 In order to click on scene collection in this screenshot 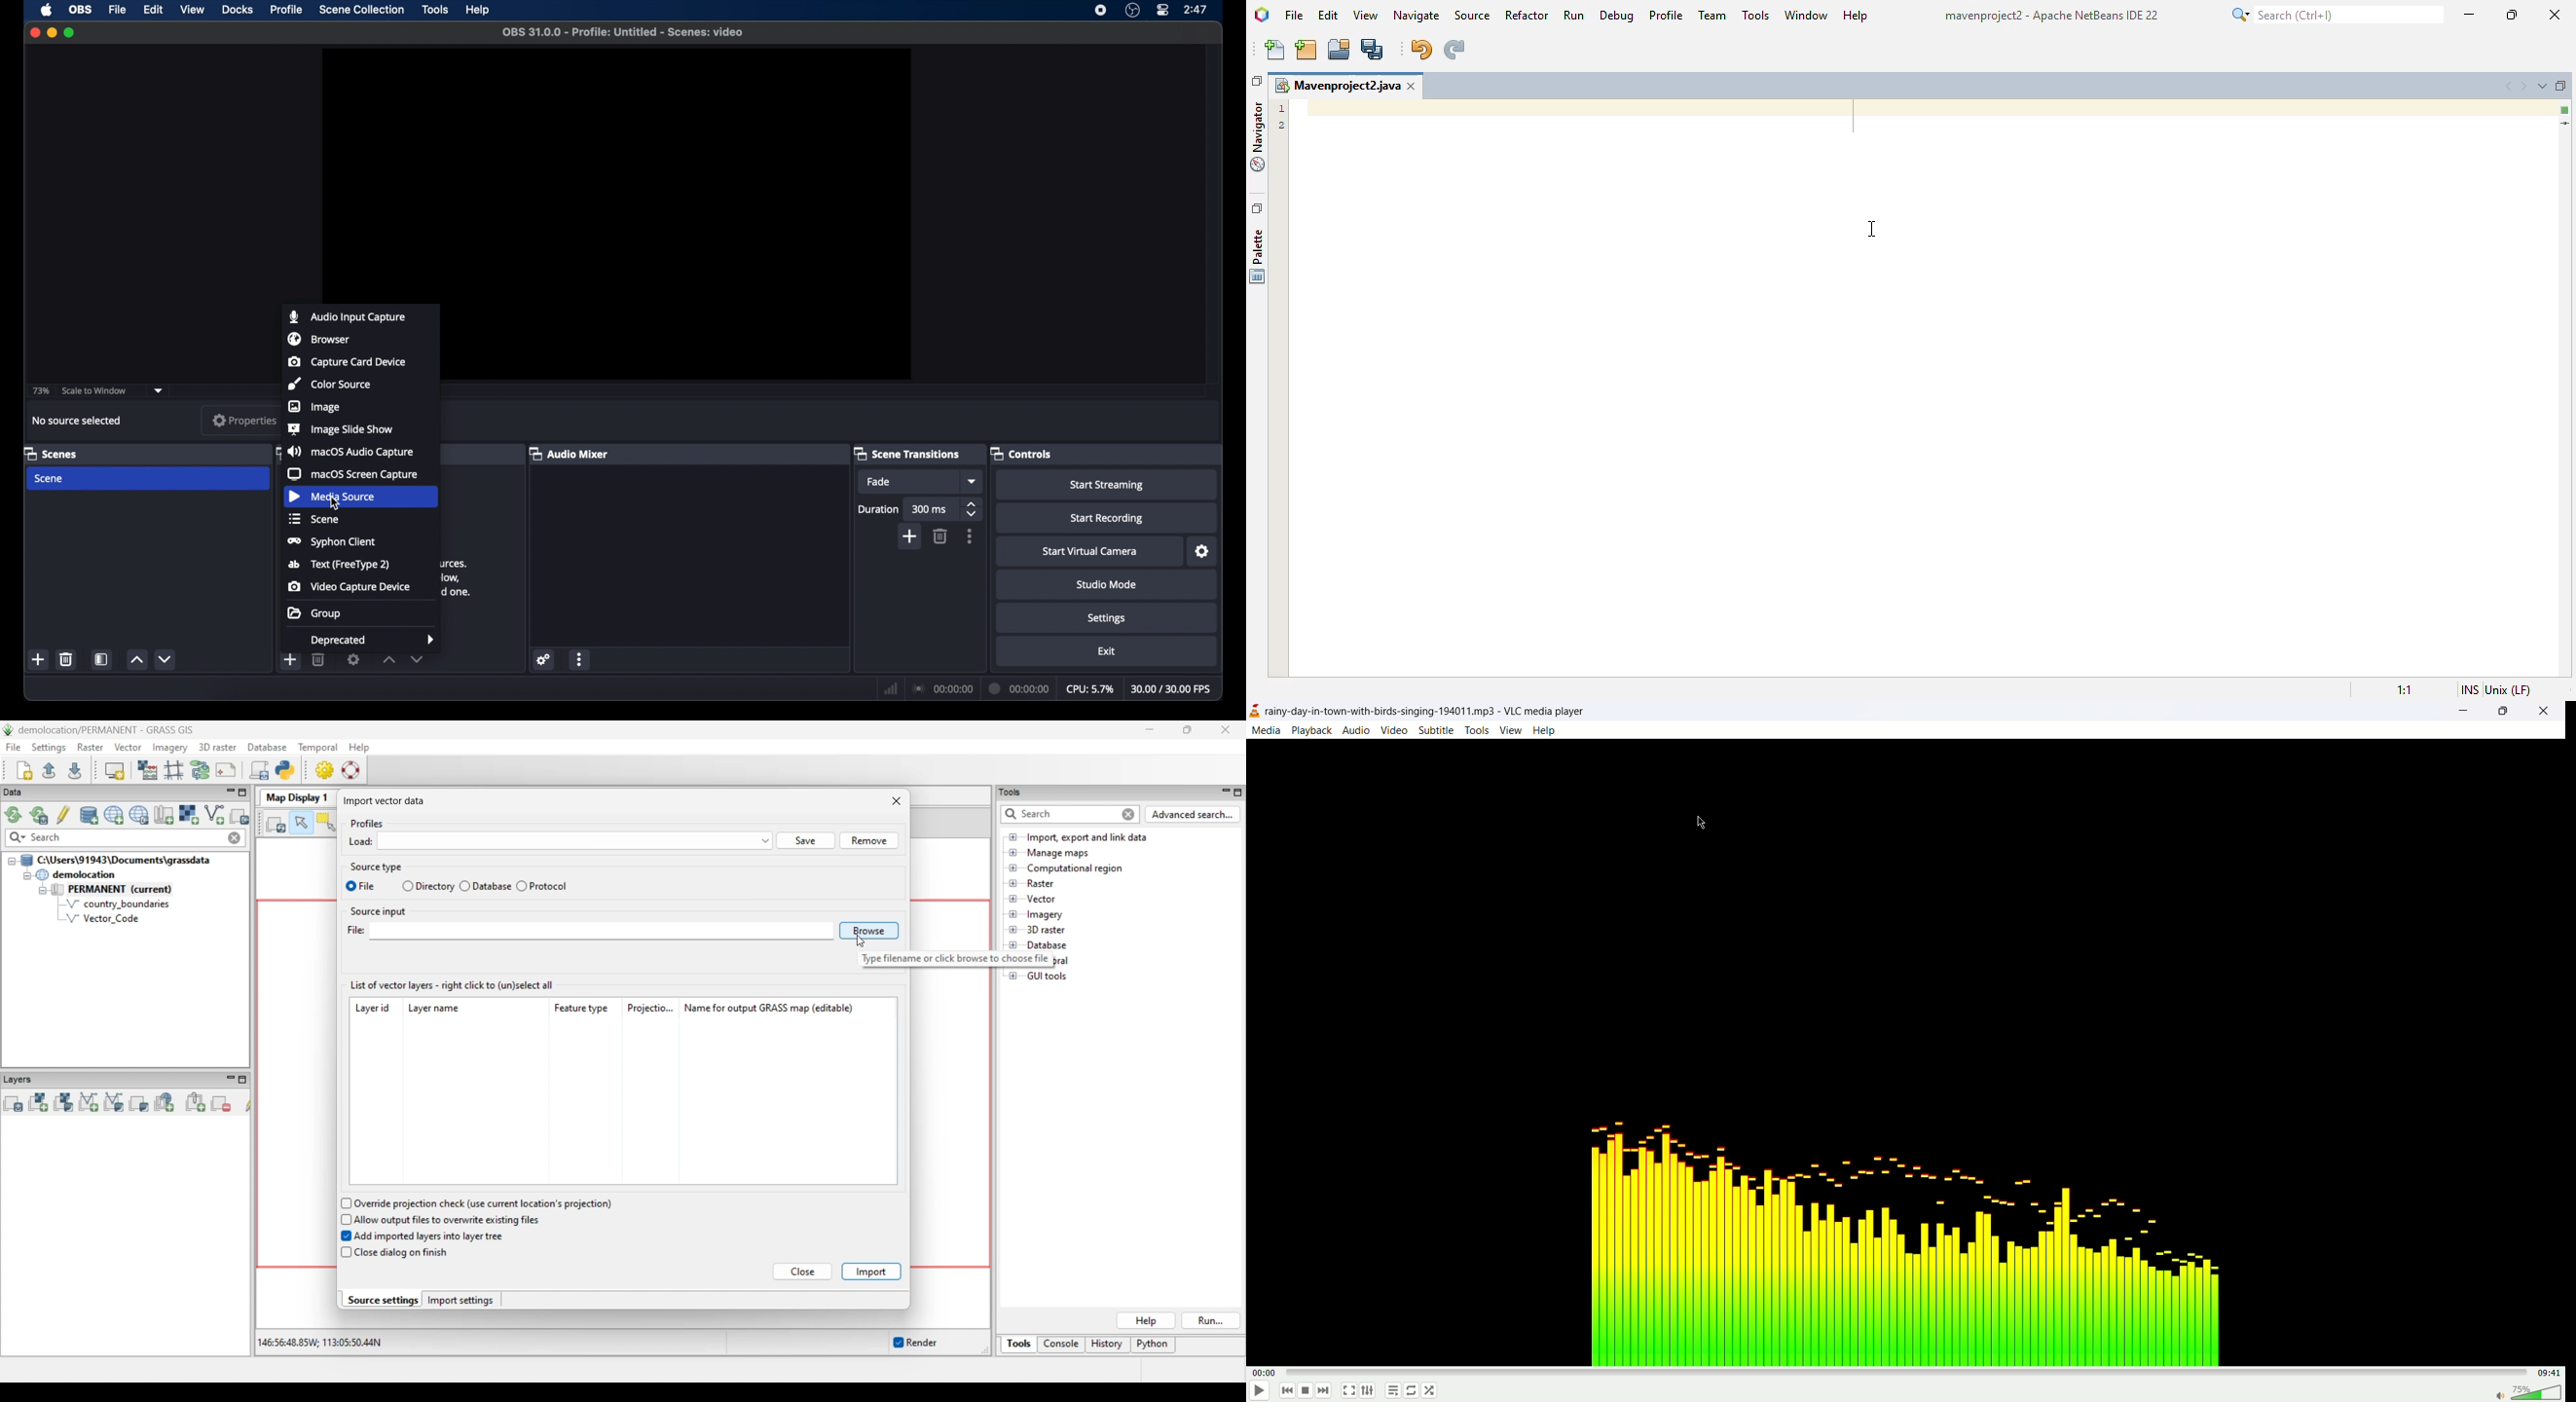, I will do `click(363, 10)`.